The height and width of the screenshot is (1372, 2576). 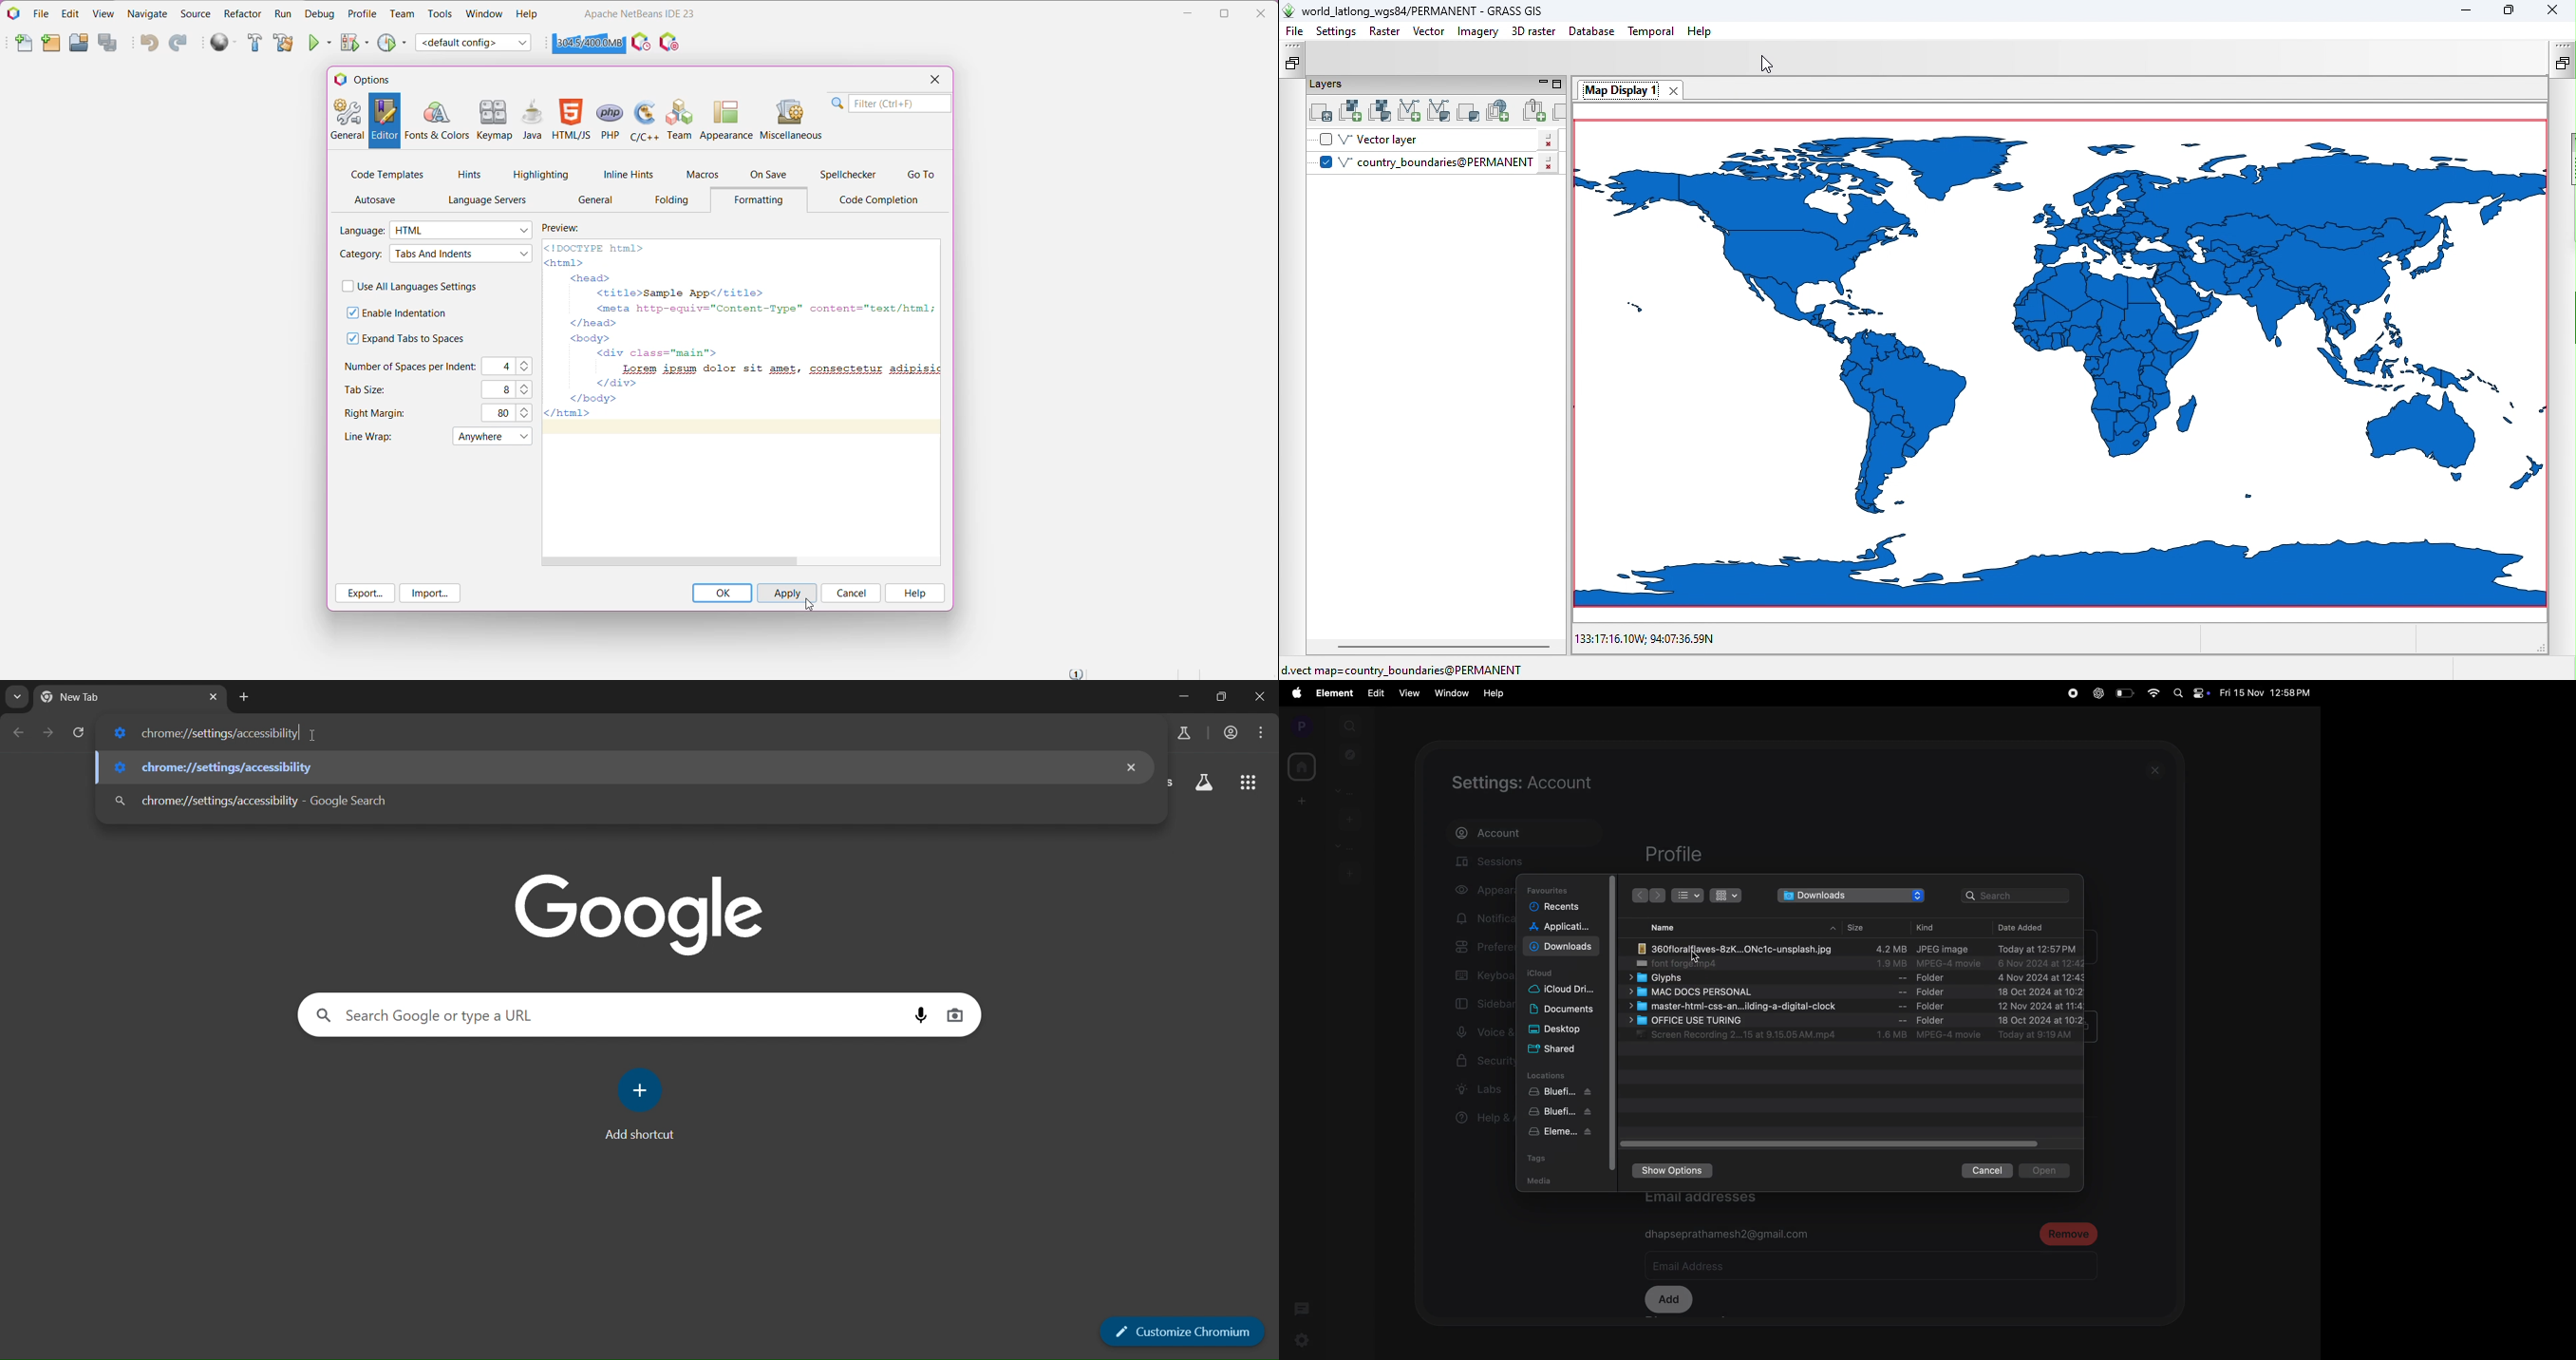 What do you see at coordinates (921, 175) in the screenshot?
I see `Go To` at bounding box center [921, 175].